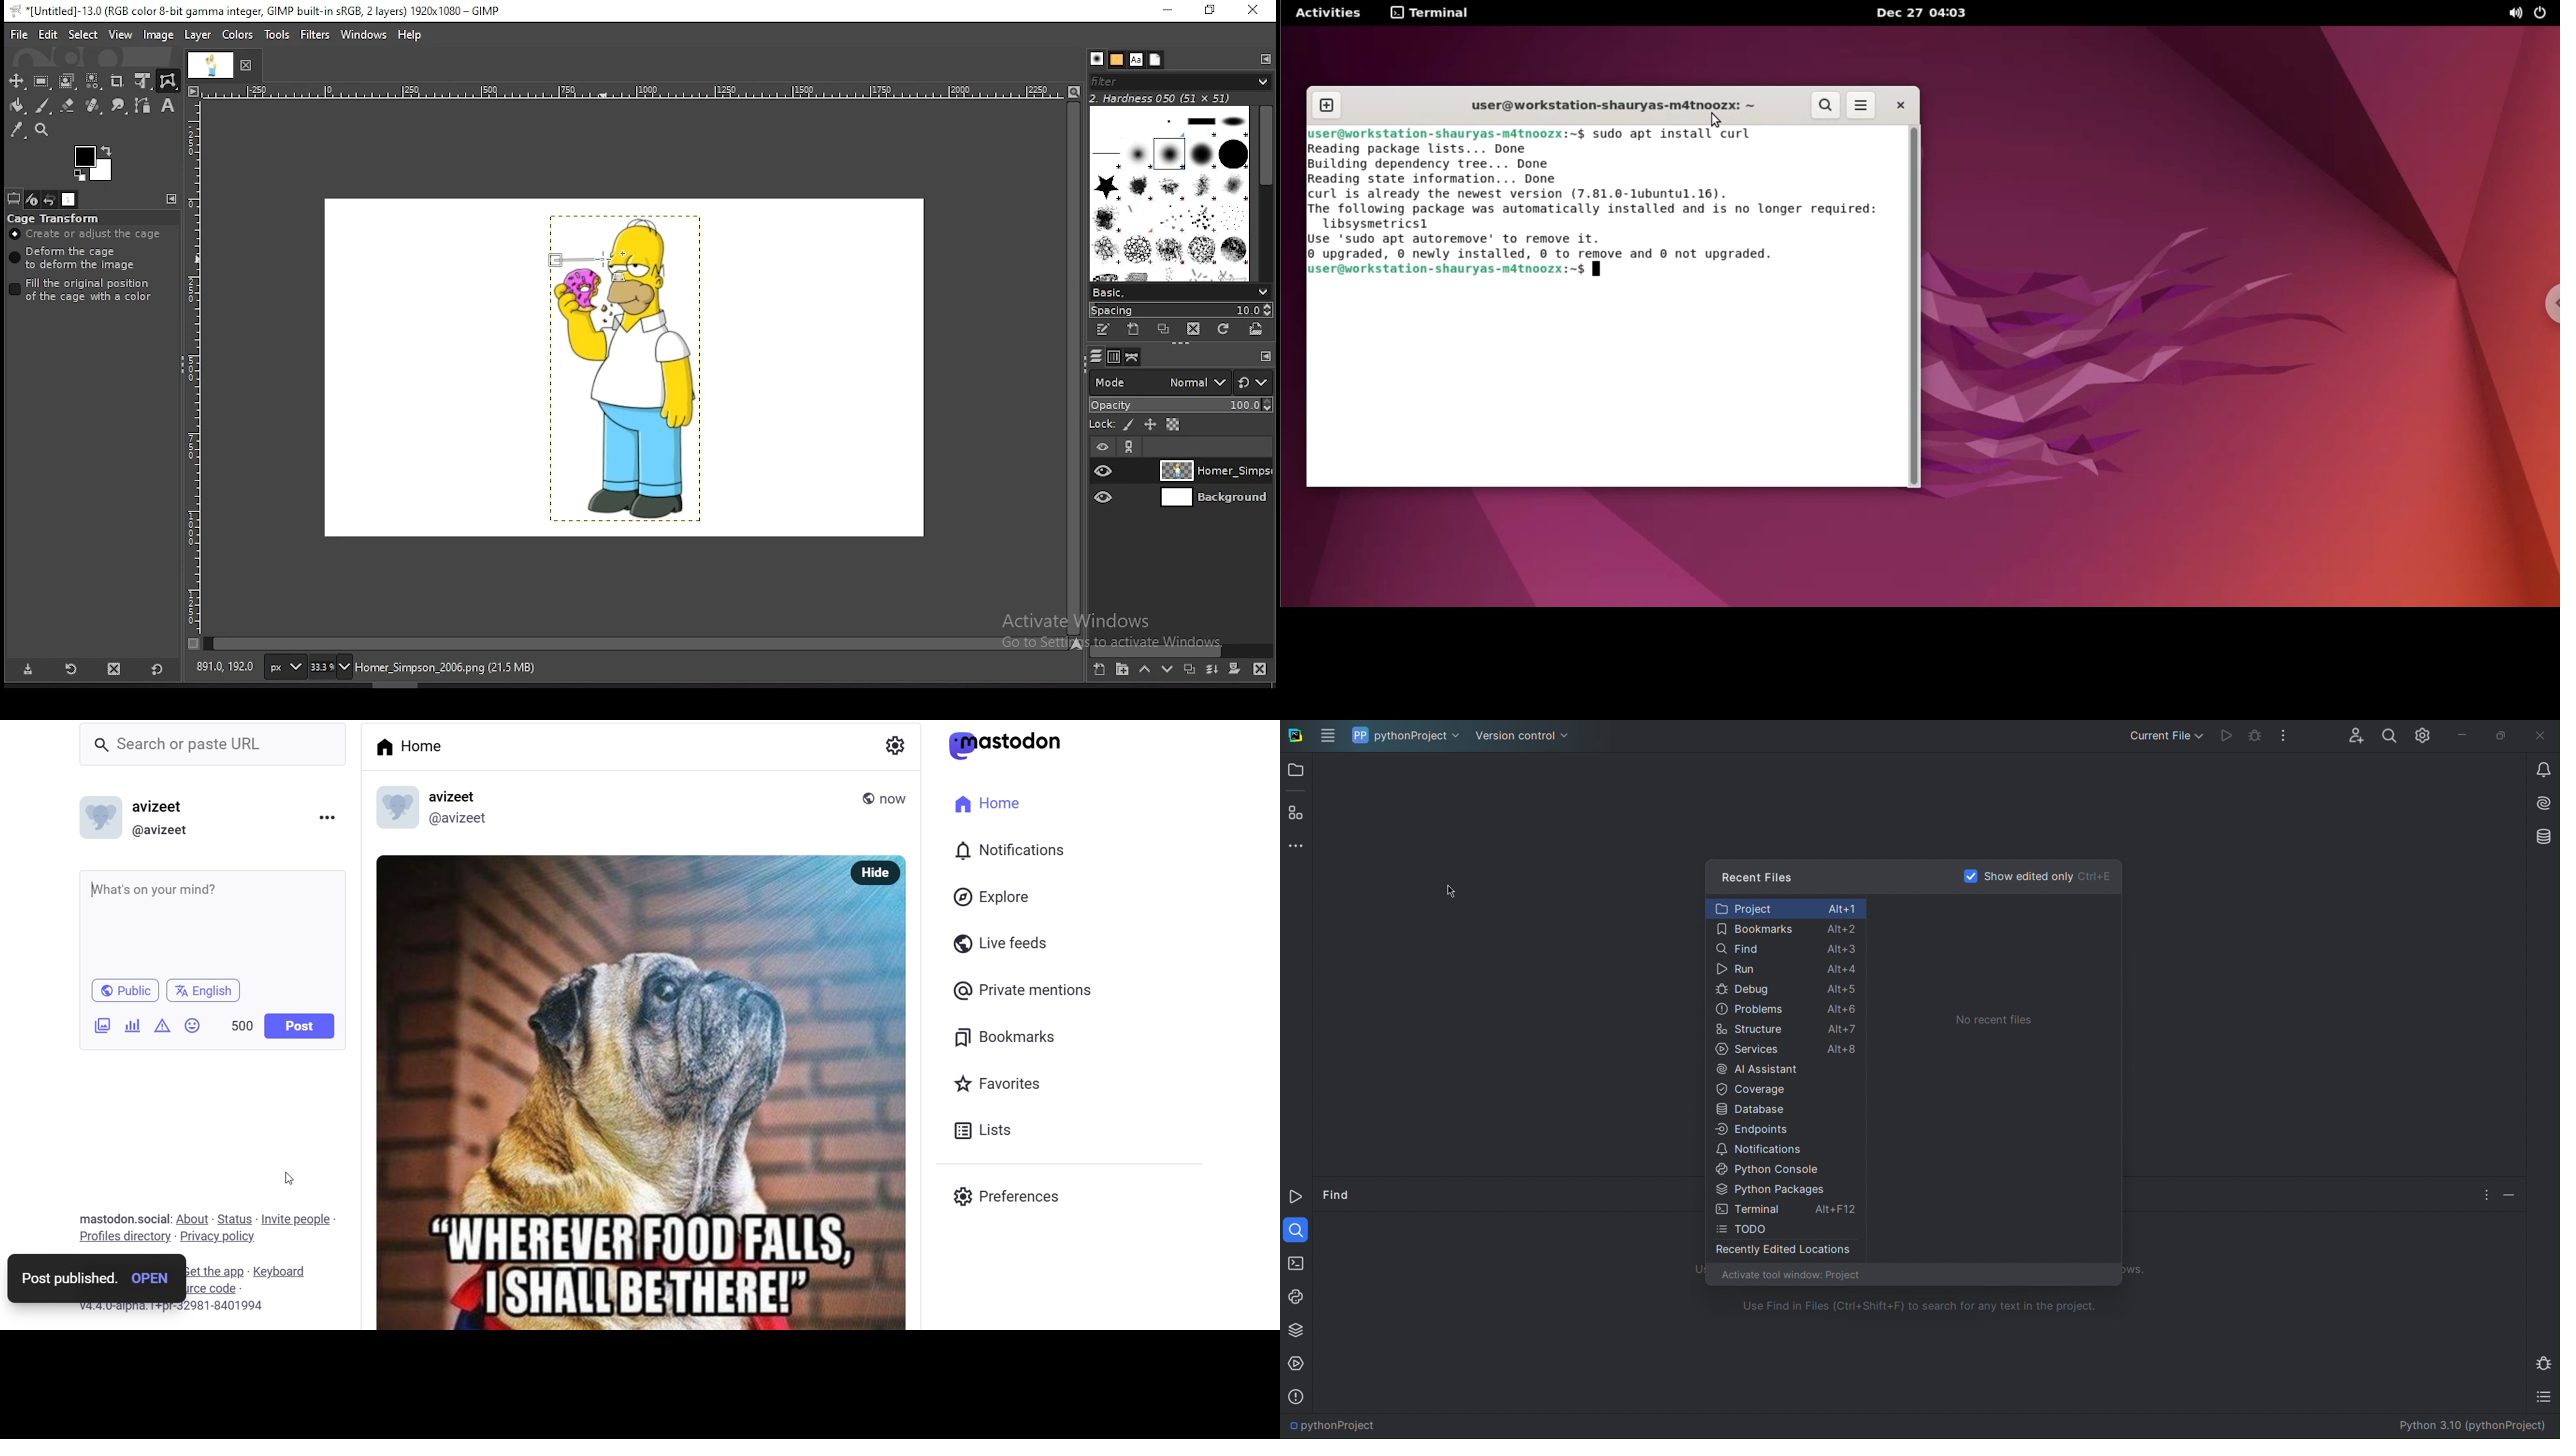 The image size is (2576, 1456). Describe the element at coordinates (1252, 12) in the screenshot. I see `close window` at that location.